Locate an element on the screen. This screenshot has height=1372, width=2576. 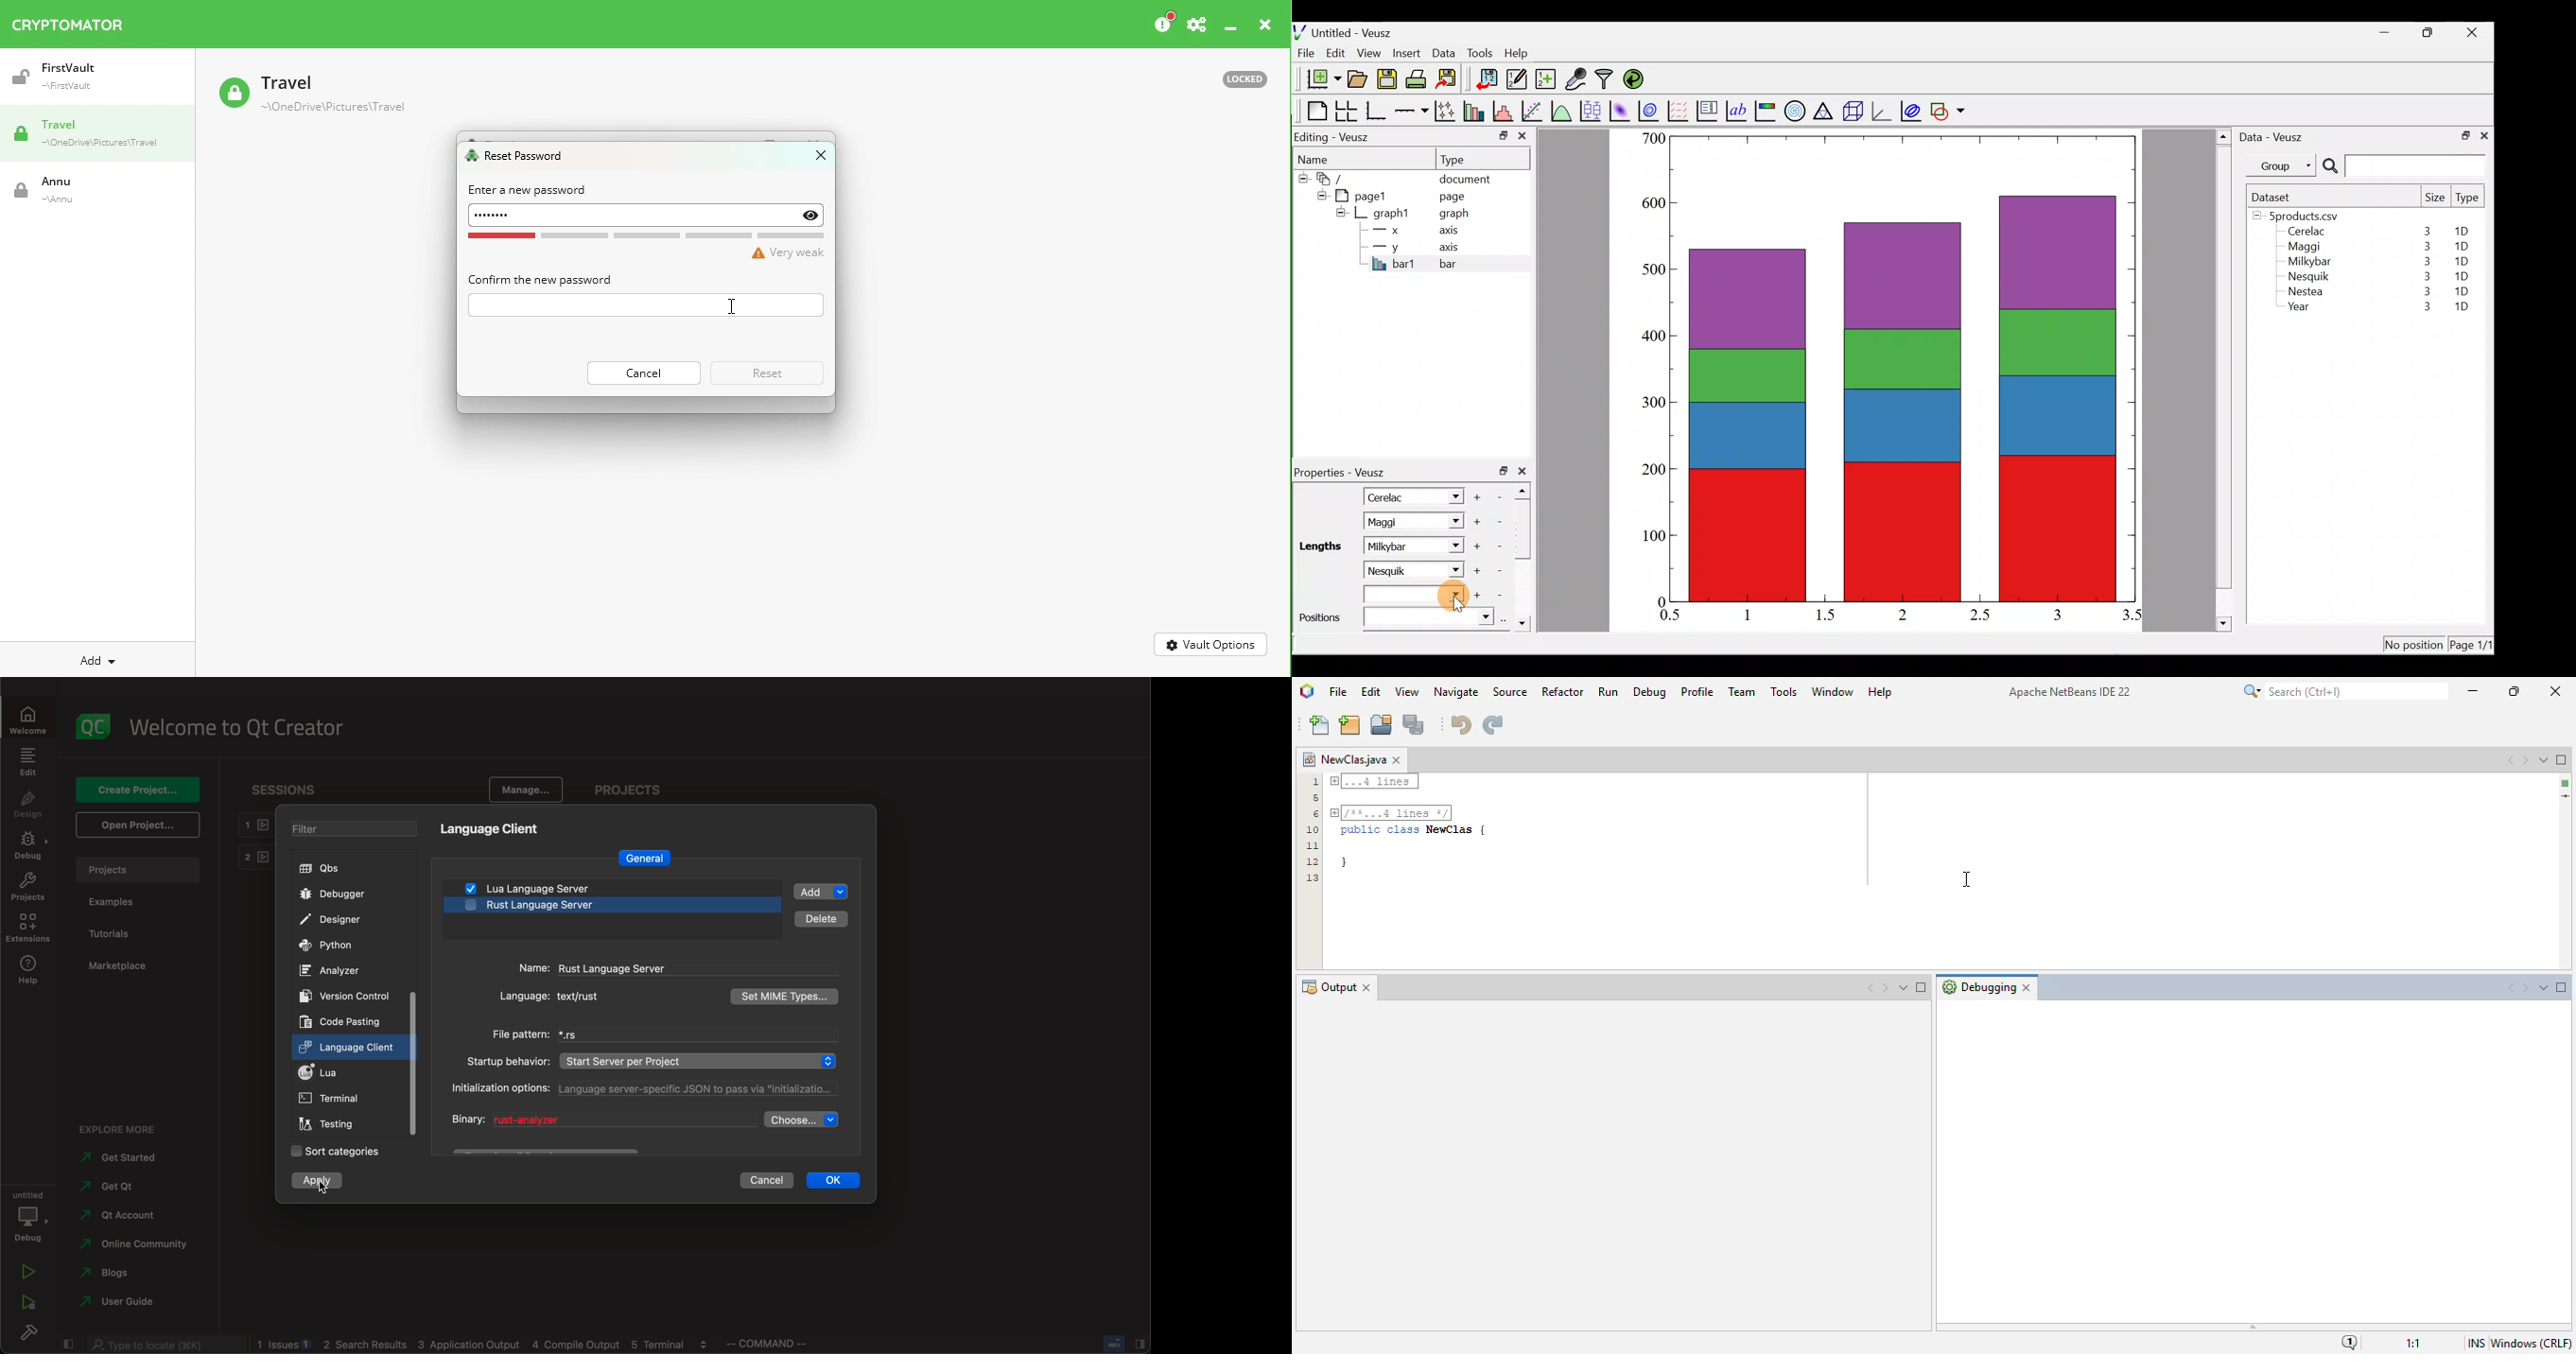
examples is located at coordinates (120, 902).